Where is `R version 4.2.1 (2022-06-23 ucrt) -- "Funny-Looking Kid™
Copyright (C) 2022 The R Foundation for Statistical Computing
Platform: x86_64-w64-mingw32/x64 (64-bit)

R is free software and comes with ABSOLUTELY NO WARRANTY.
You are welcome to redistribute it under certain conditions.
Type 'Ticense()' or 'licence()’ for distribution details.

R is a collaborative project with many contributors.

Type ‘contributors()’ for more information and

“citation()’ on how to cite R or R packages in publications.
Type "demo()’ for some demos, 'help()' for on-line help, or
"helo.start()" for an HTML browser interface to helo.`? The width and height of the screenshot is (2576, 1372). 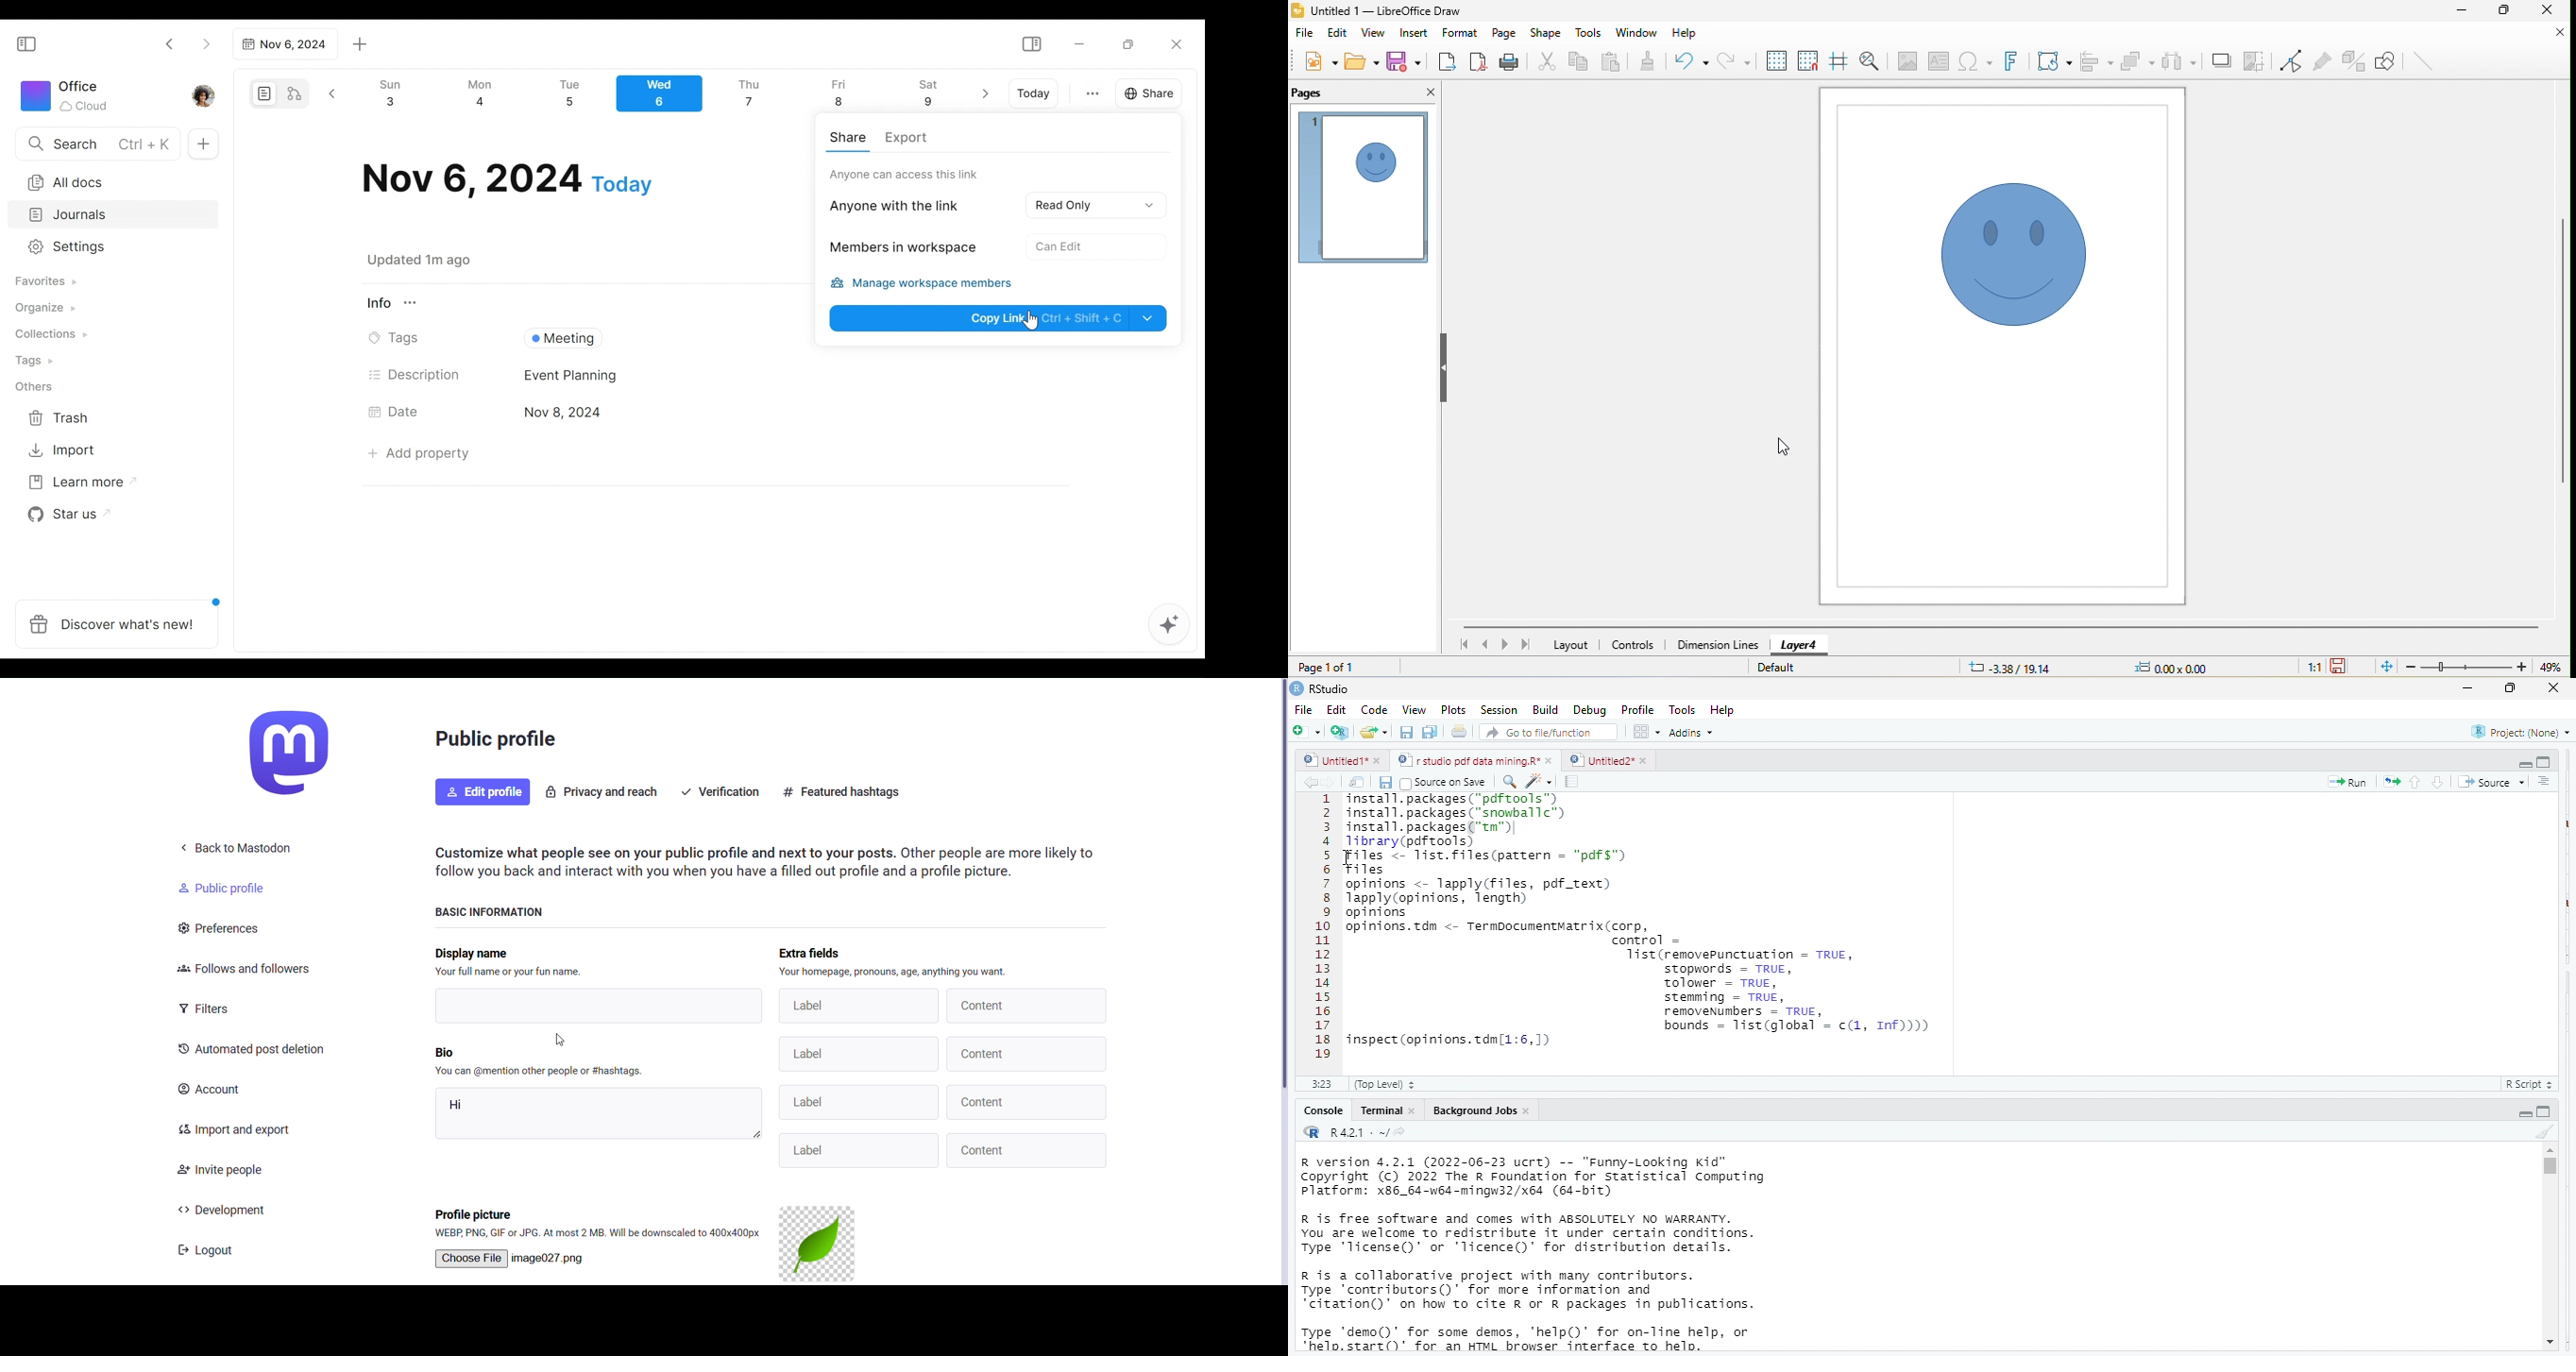
R version 4.2.1 (2022-06-23 ucrt) -- "Funny-Looking Kid™
Copyright (C) 2022 The R Foundation for Statistical Computing
Platform: x86_64-w64-mingw32/x64 (64-bit)

R is free software and comes with ABSOLUTELY NO WARRANTY.
You are welcome to redistribute it under certain conditions.
Type 'Ticense()' or 'licence()’ for distribution details.

R is a collaborative project with many contributors.

Type ‘contributors()’ for more information and

“citation()’ on how to cite R or R packages in publications.
Type "demo()’ for some demos, 'help()' for on-line help, or
"helo.start()" for an HTML browser interface to helo. is located at coordinates (1563, 1255).